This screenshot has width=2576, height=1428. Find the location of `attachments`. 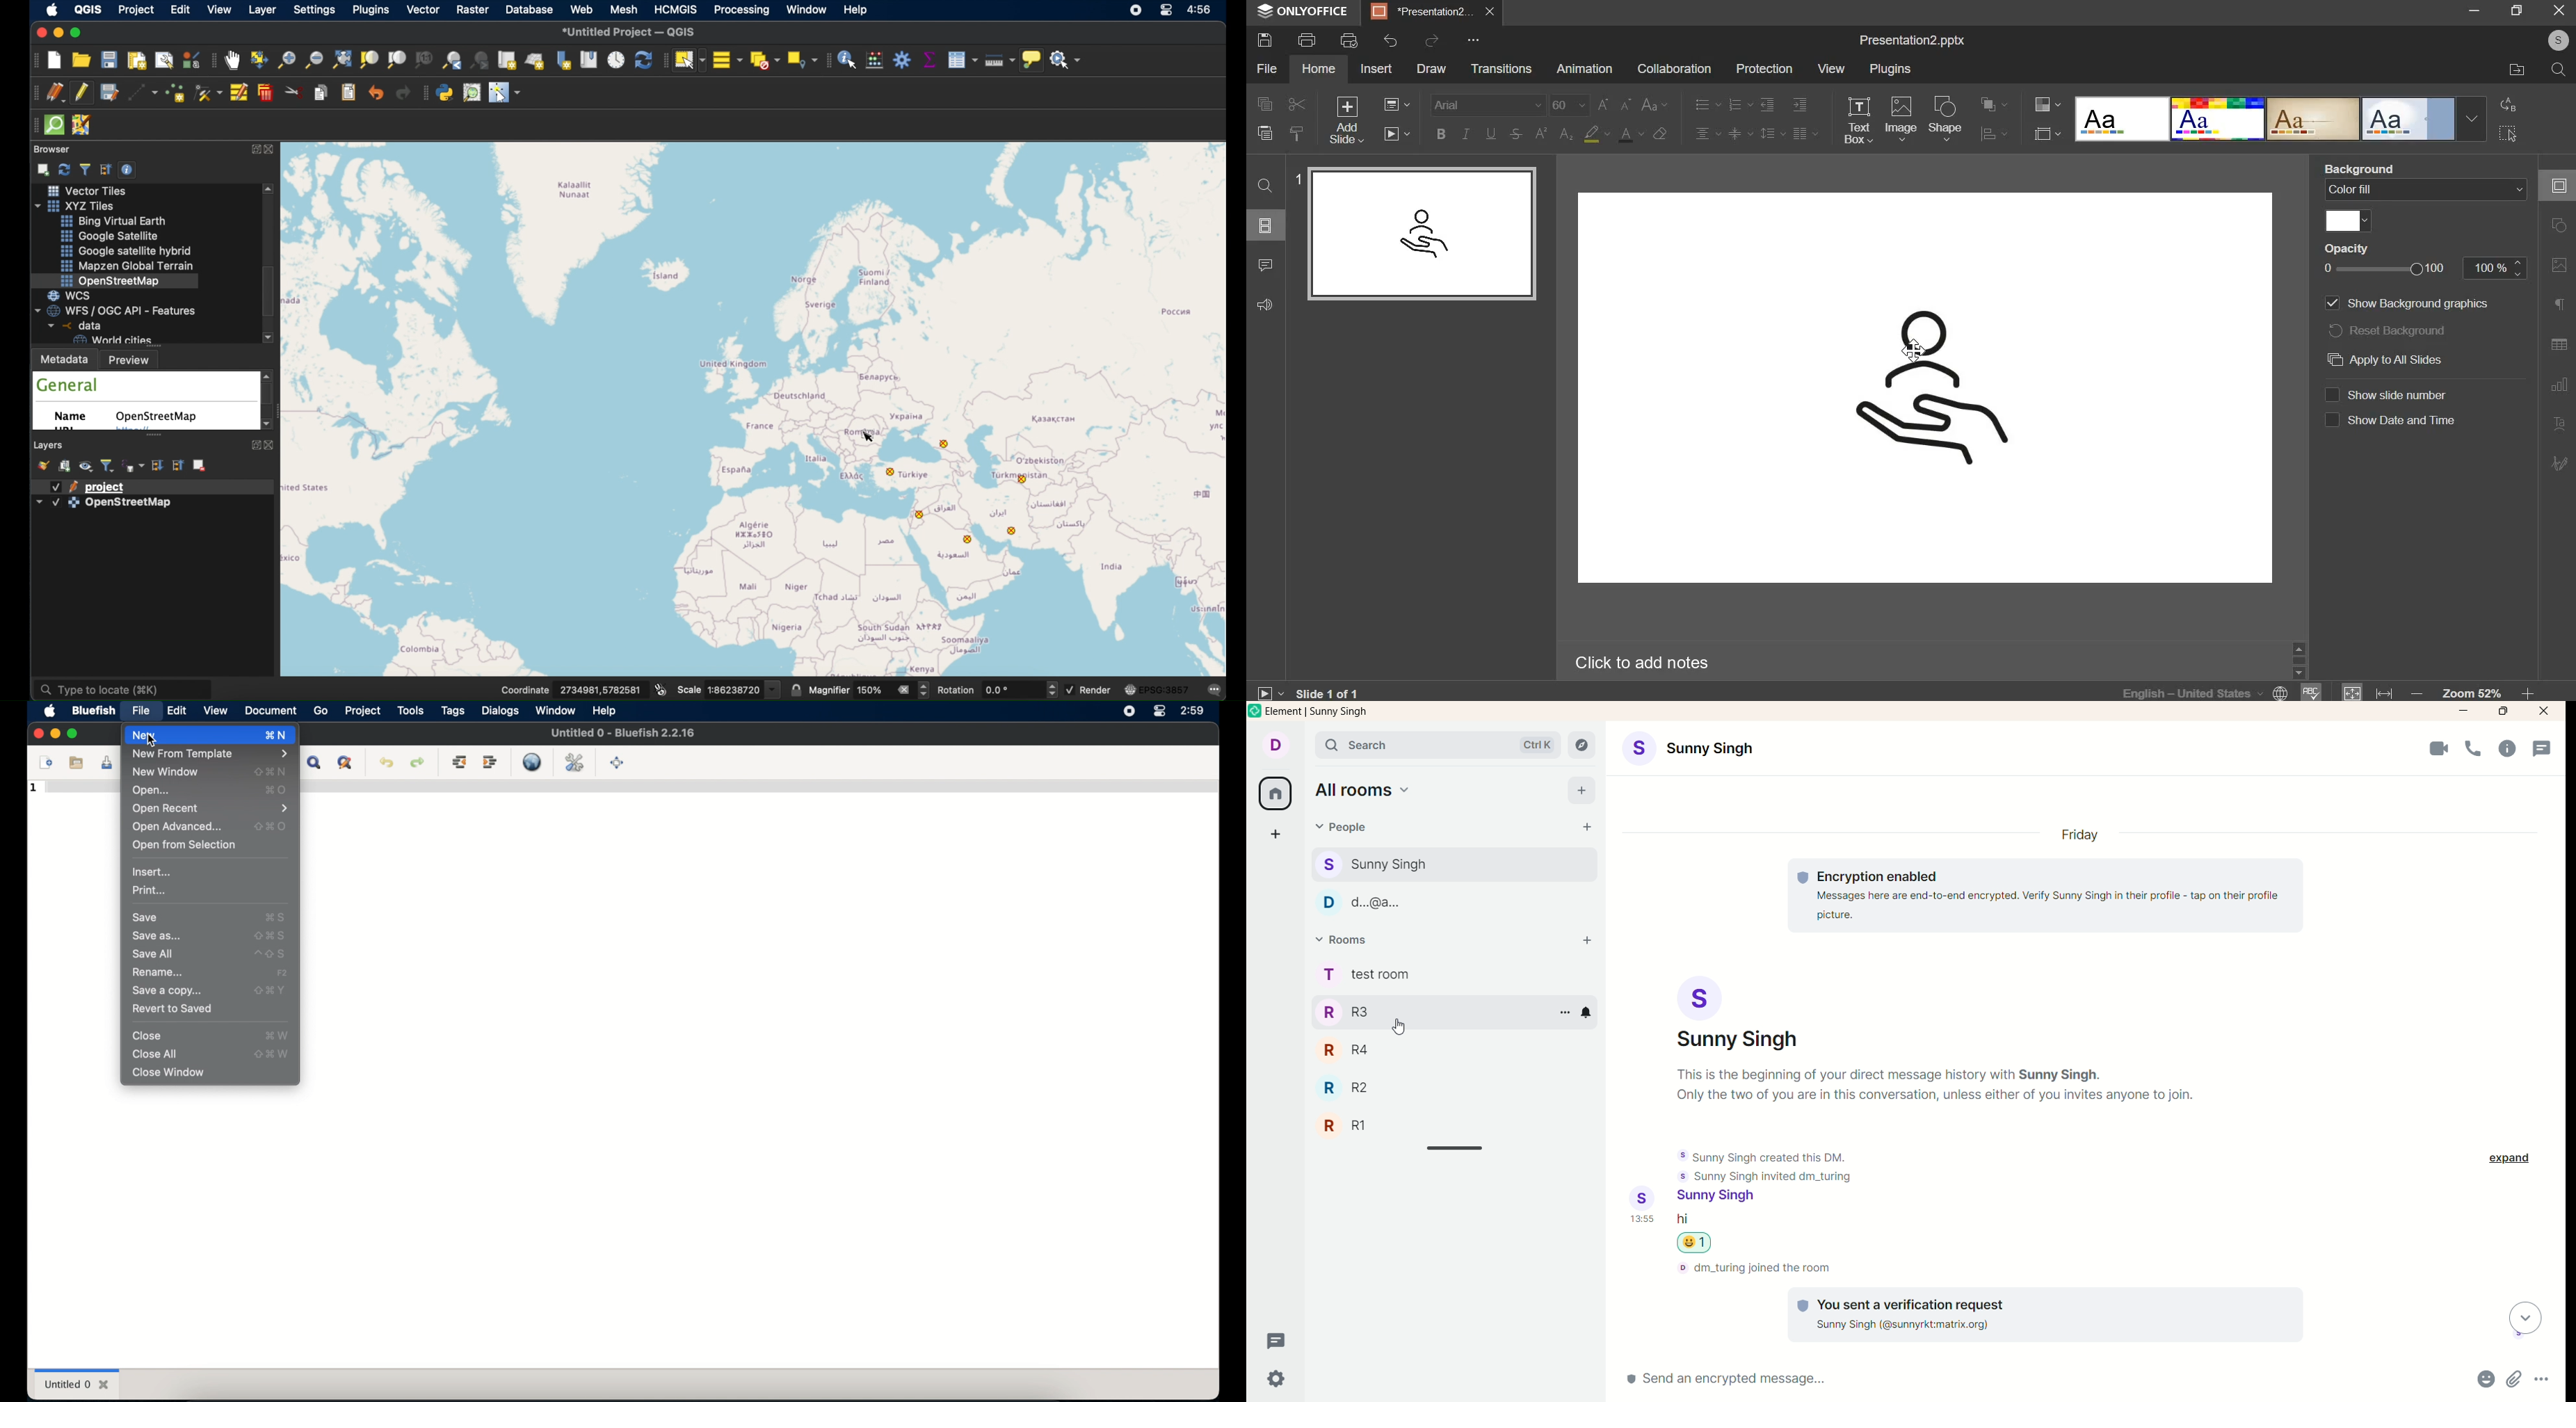

attachments is located at coordinates (2516, 1380).